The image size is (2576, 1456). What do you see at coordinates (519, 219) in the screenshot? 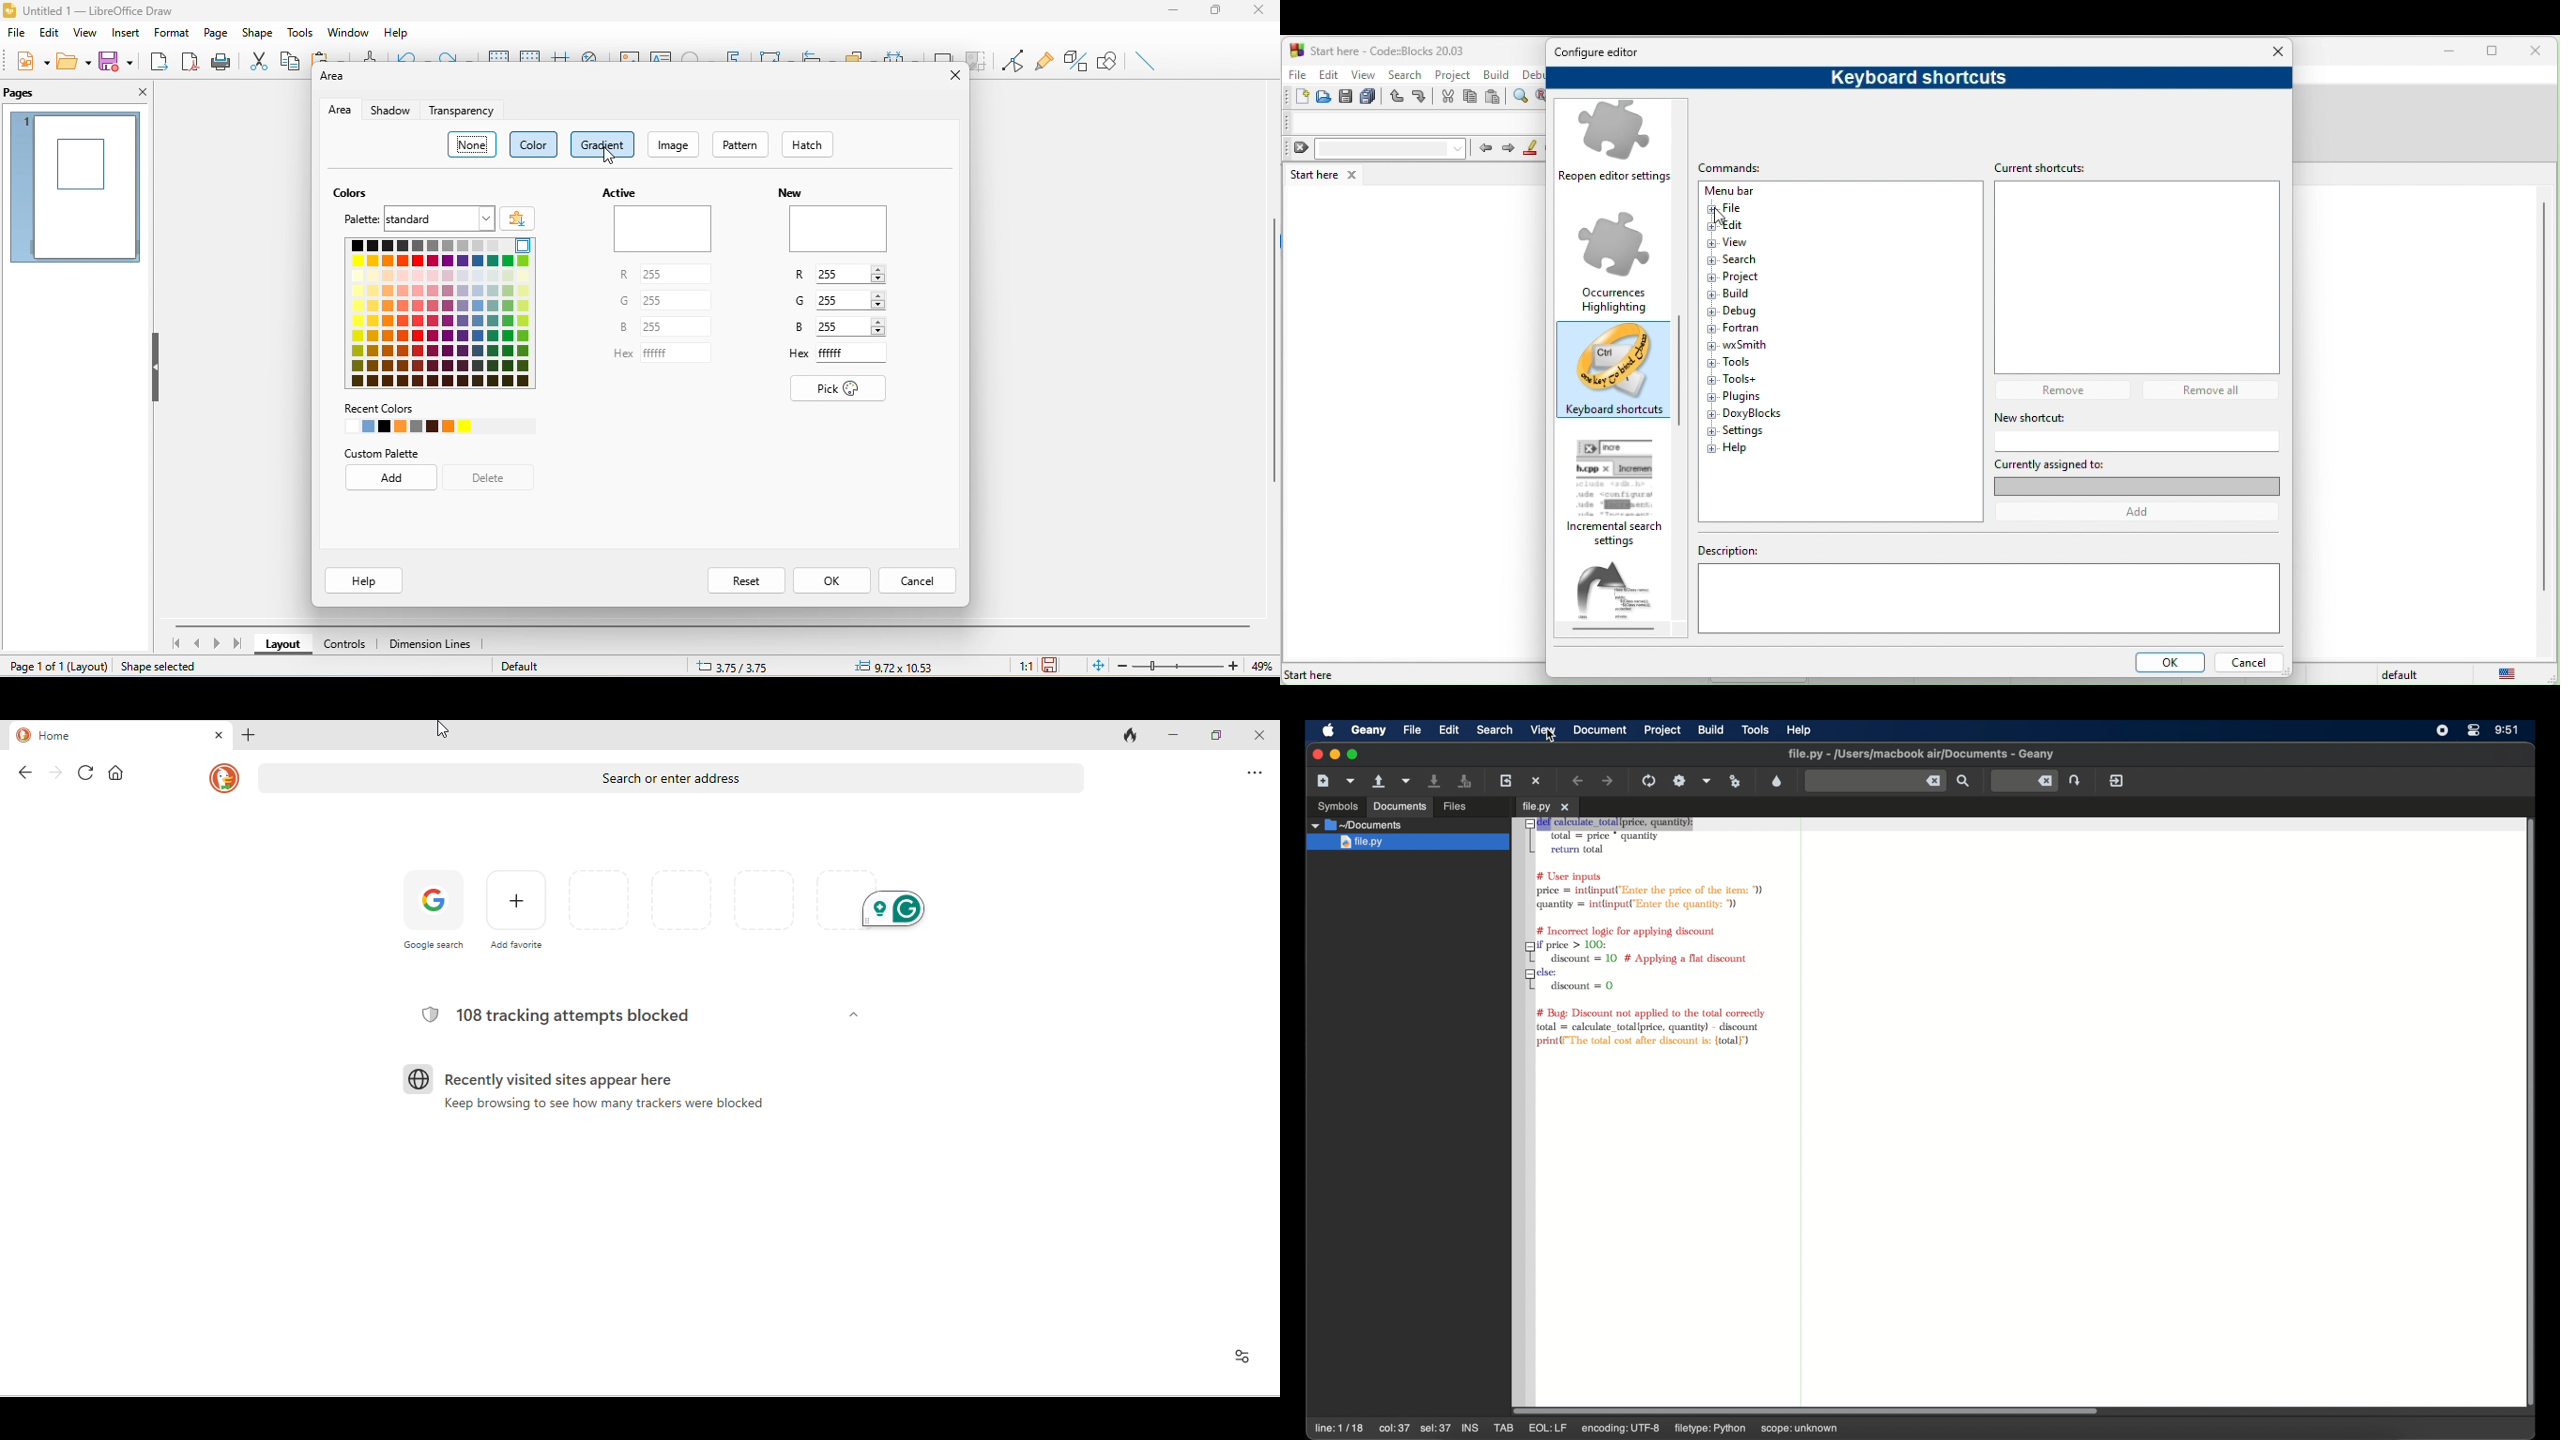
I see `add color palette` at bounding box center [519, 219].